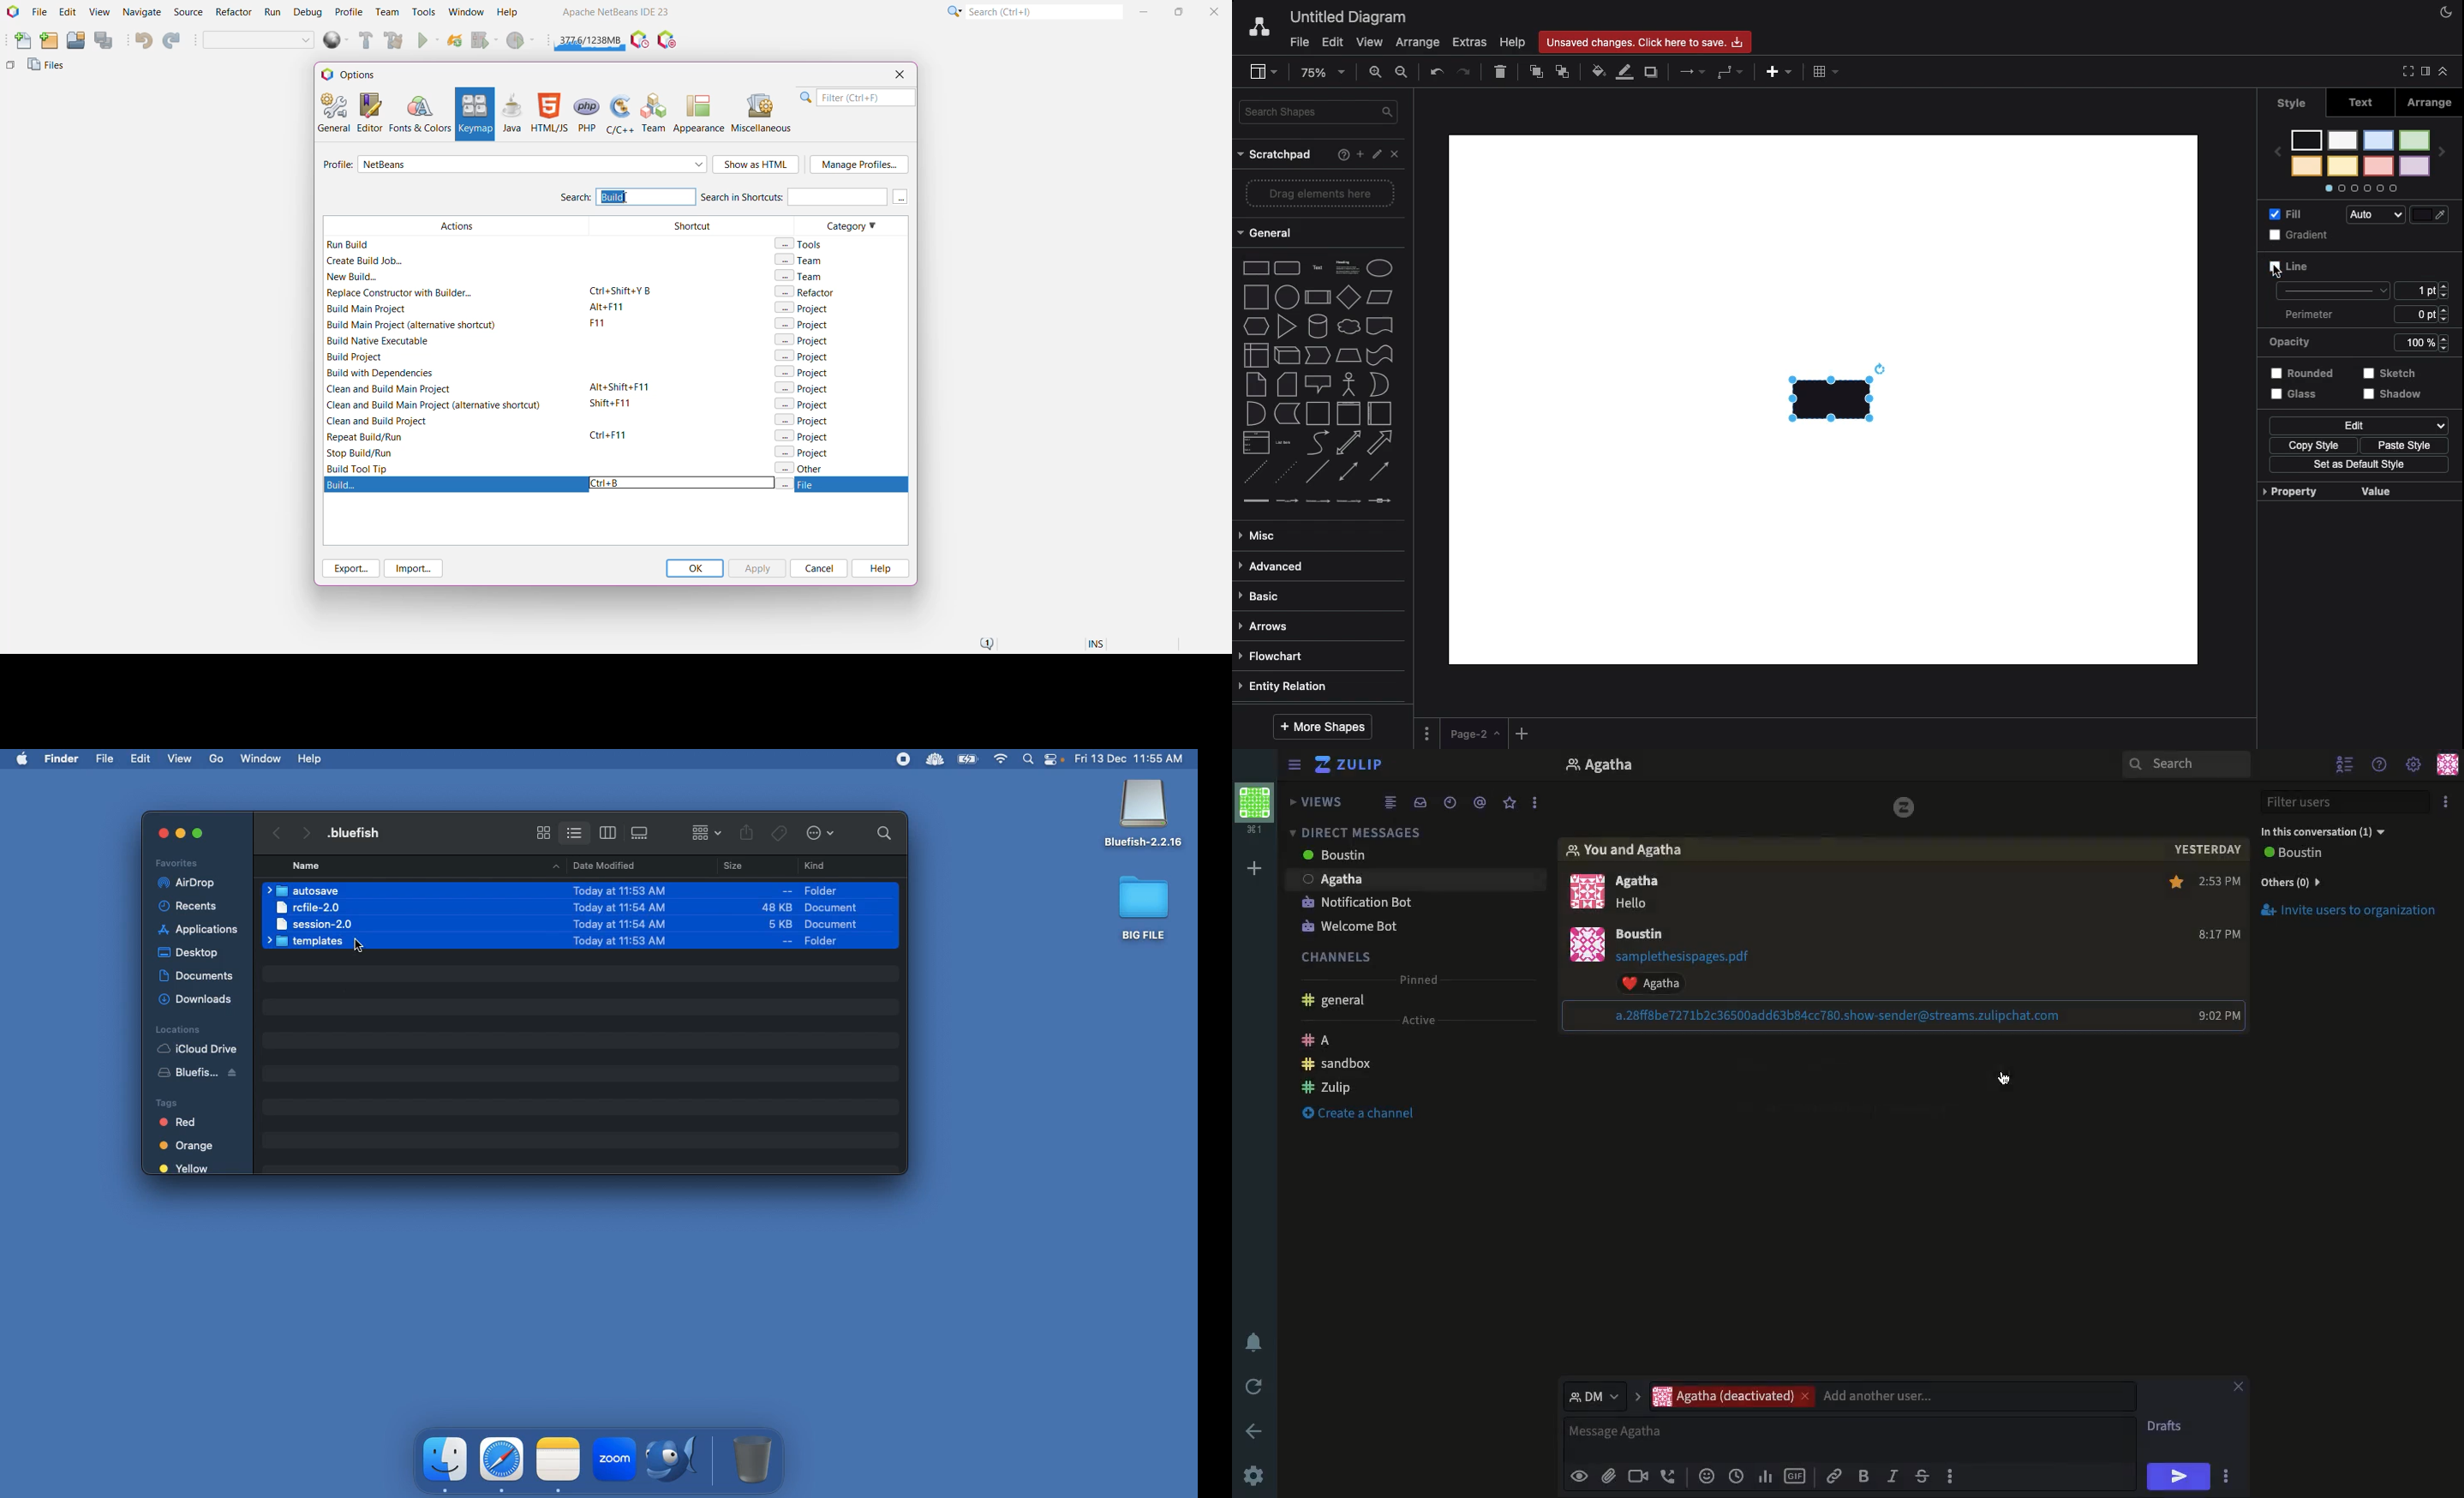 This screenshot has width=2464, height=1512. What do you see at coordinates (1348, 469) in the screenshot?
I see `bidirectional connector` at bounding box center [1348, 469].